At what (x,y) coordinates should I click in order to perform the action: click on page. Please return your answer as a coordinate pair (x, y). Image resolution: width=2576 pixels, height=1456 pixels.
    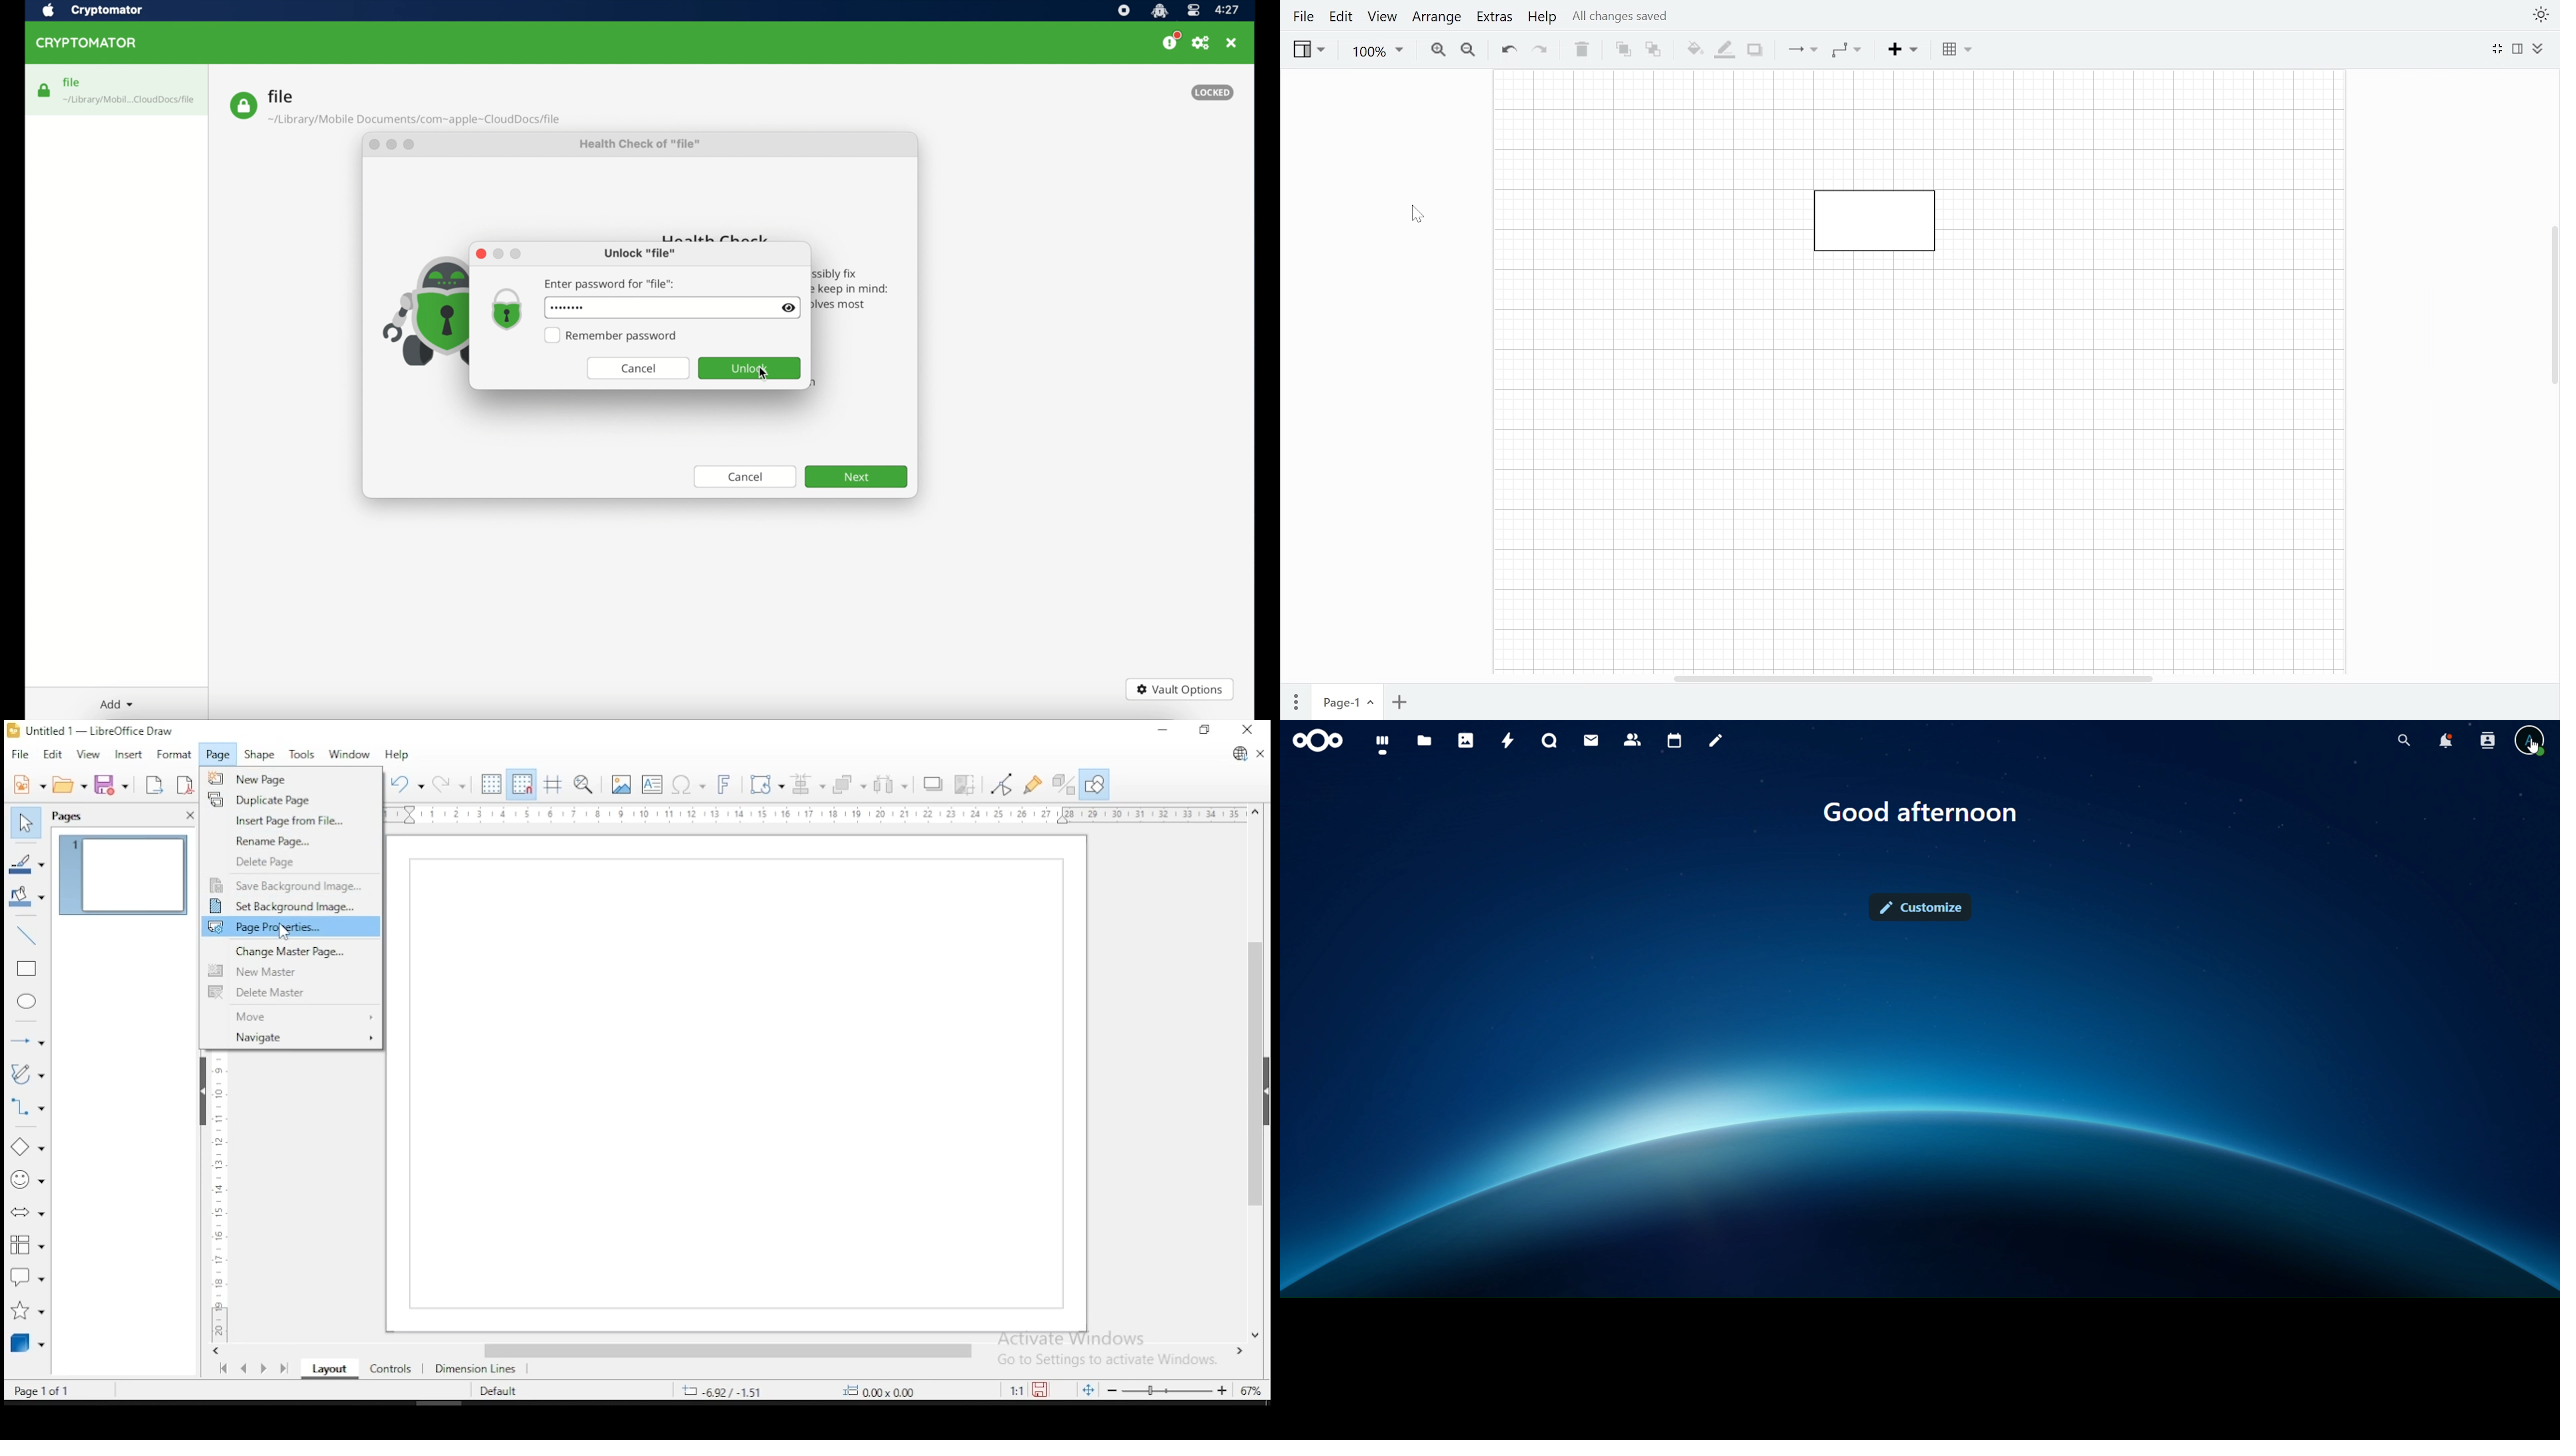
    Looking at the image, I should click on (219, 755).